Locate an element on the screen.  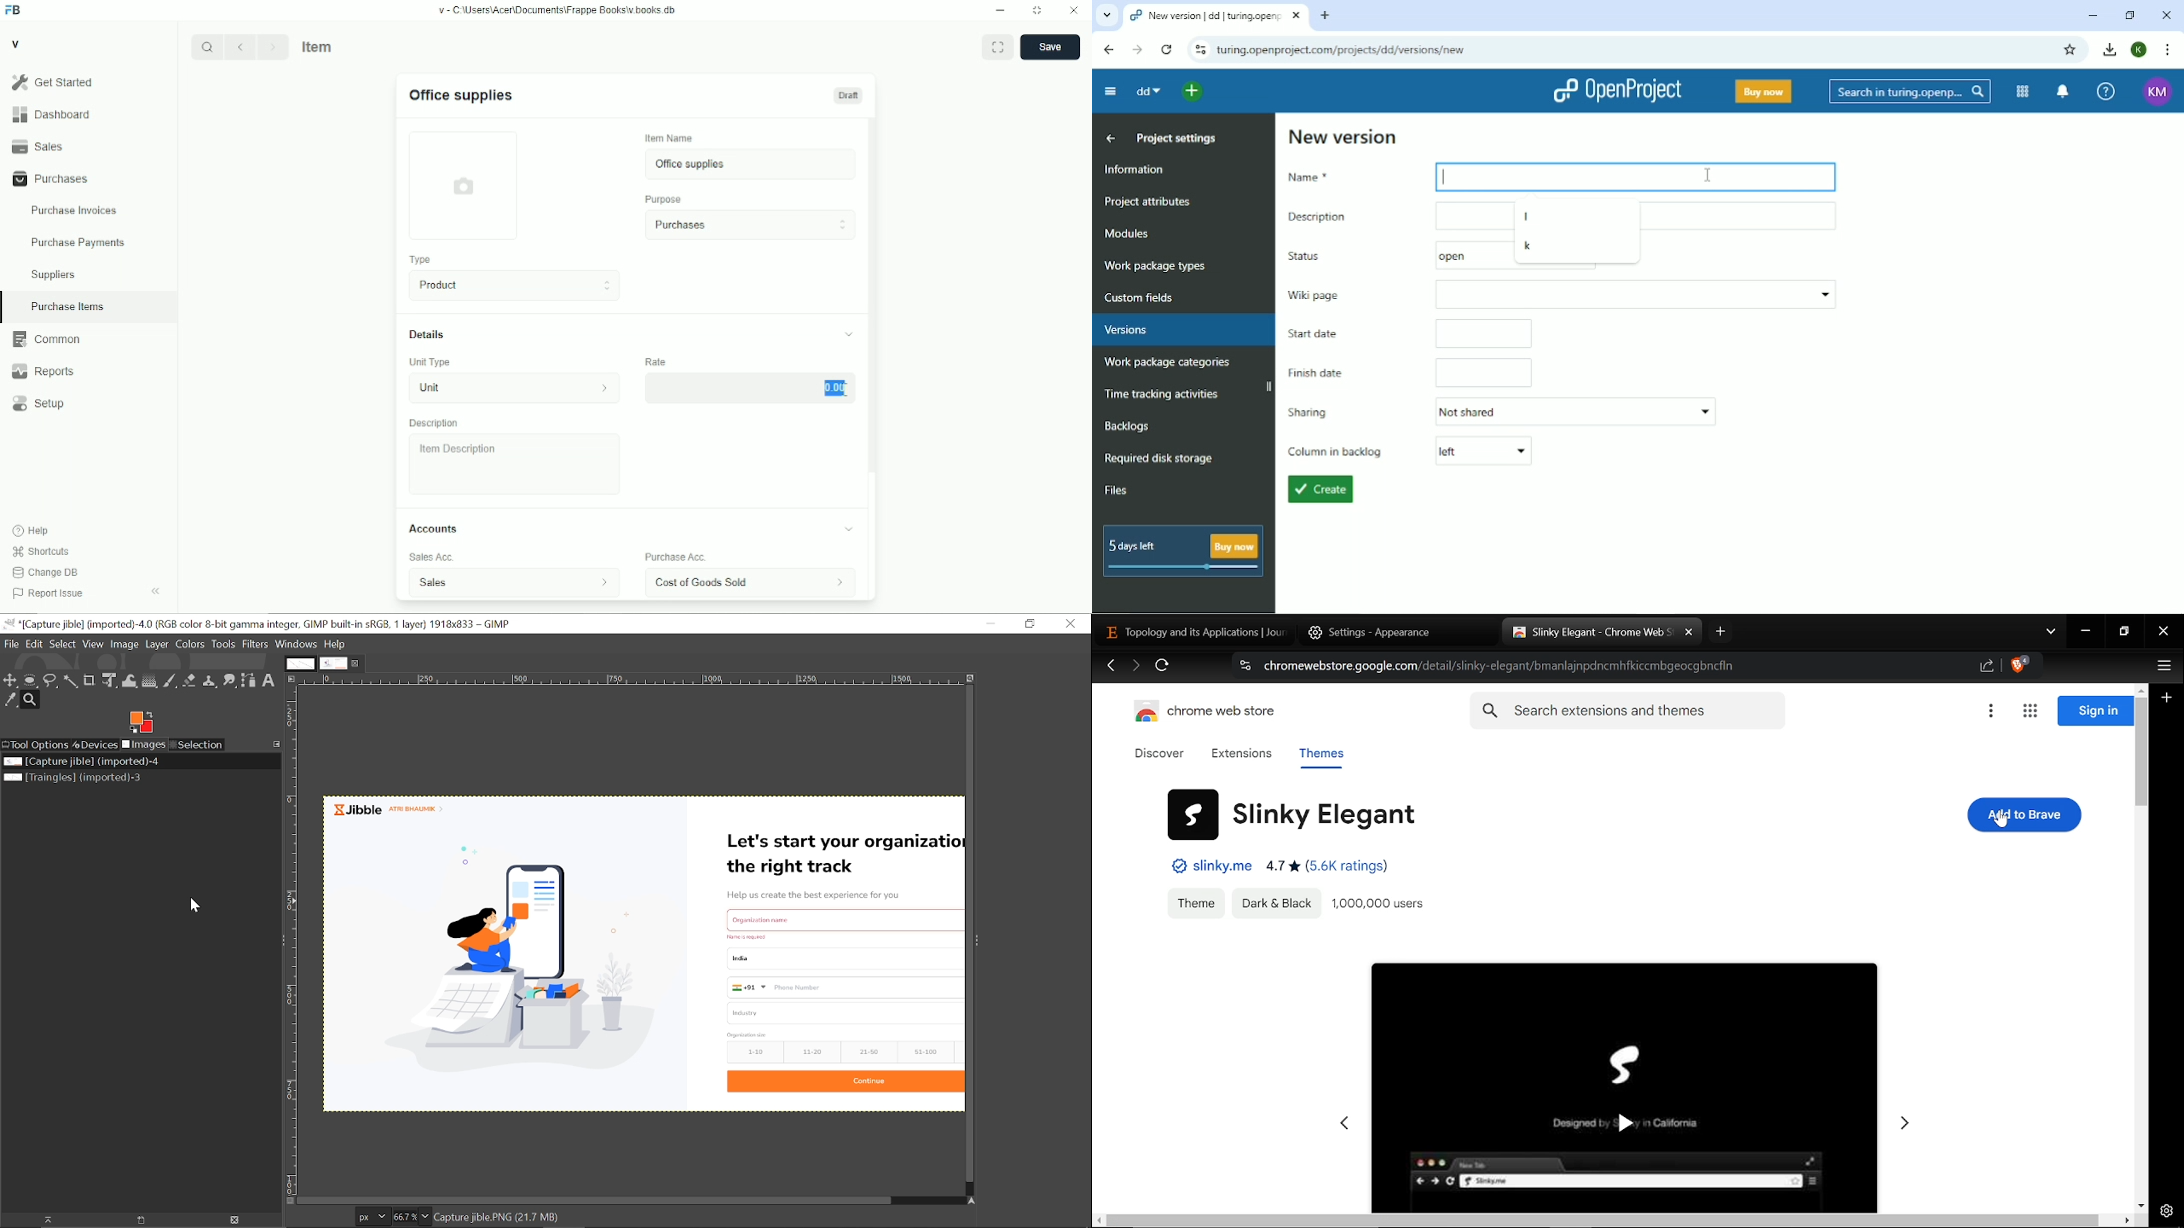
Crop tool is located at coordinates (90, 680).